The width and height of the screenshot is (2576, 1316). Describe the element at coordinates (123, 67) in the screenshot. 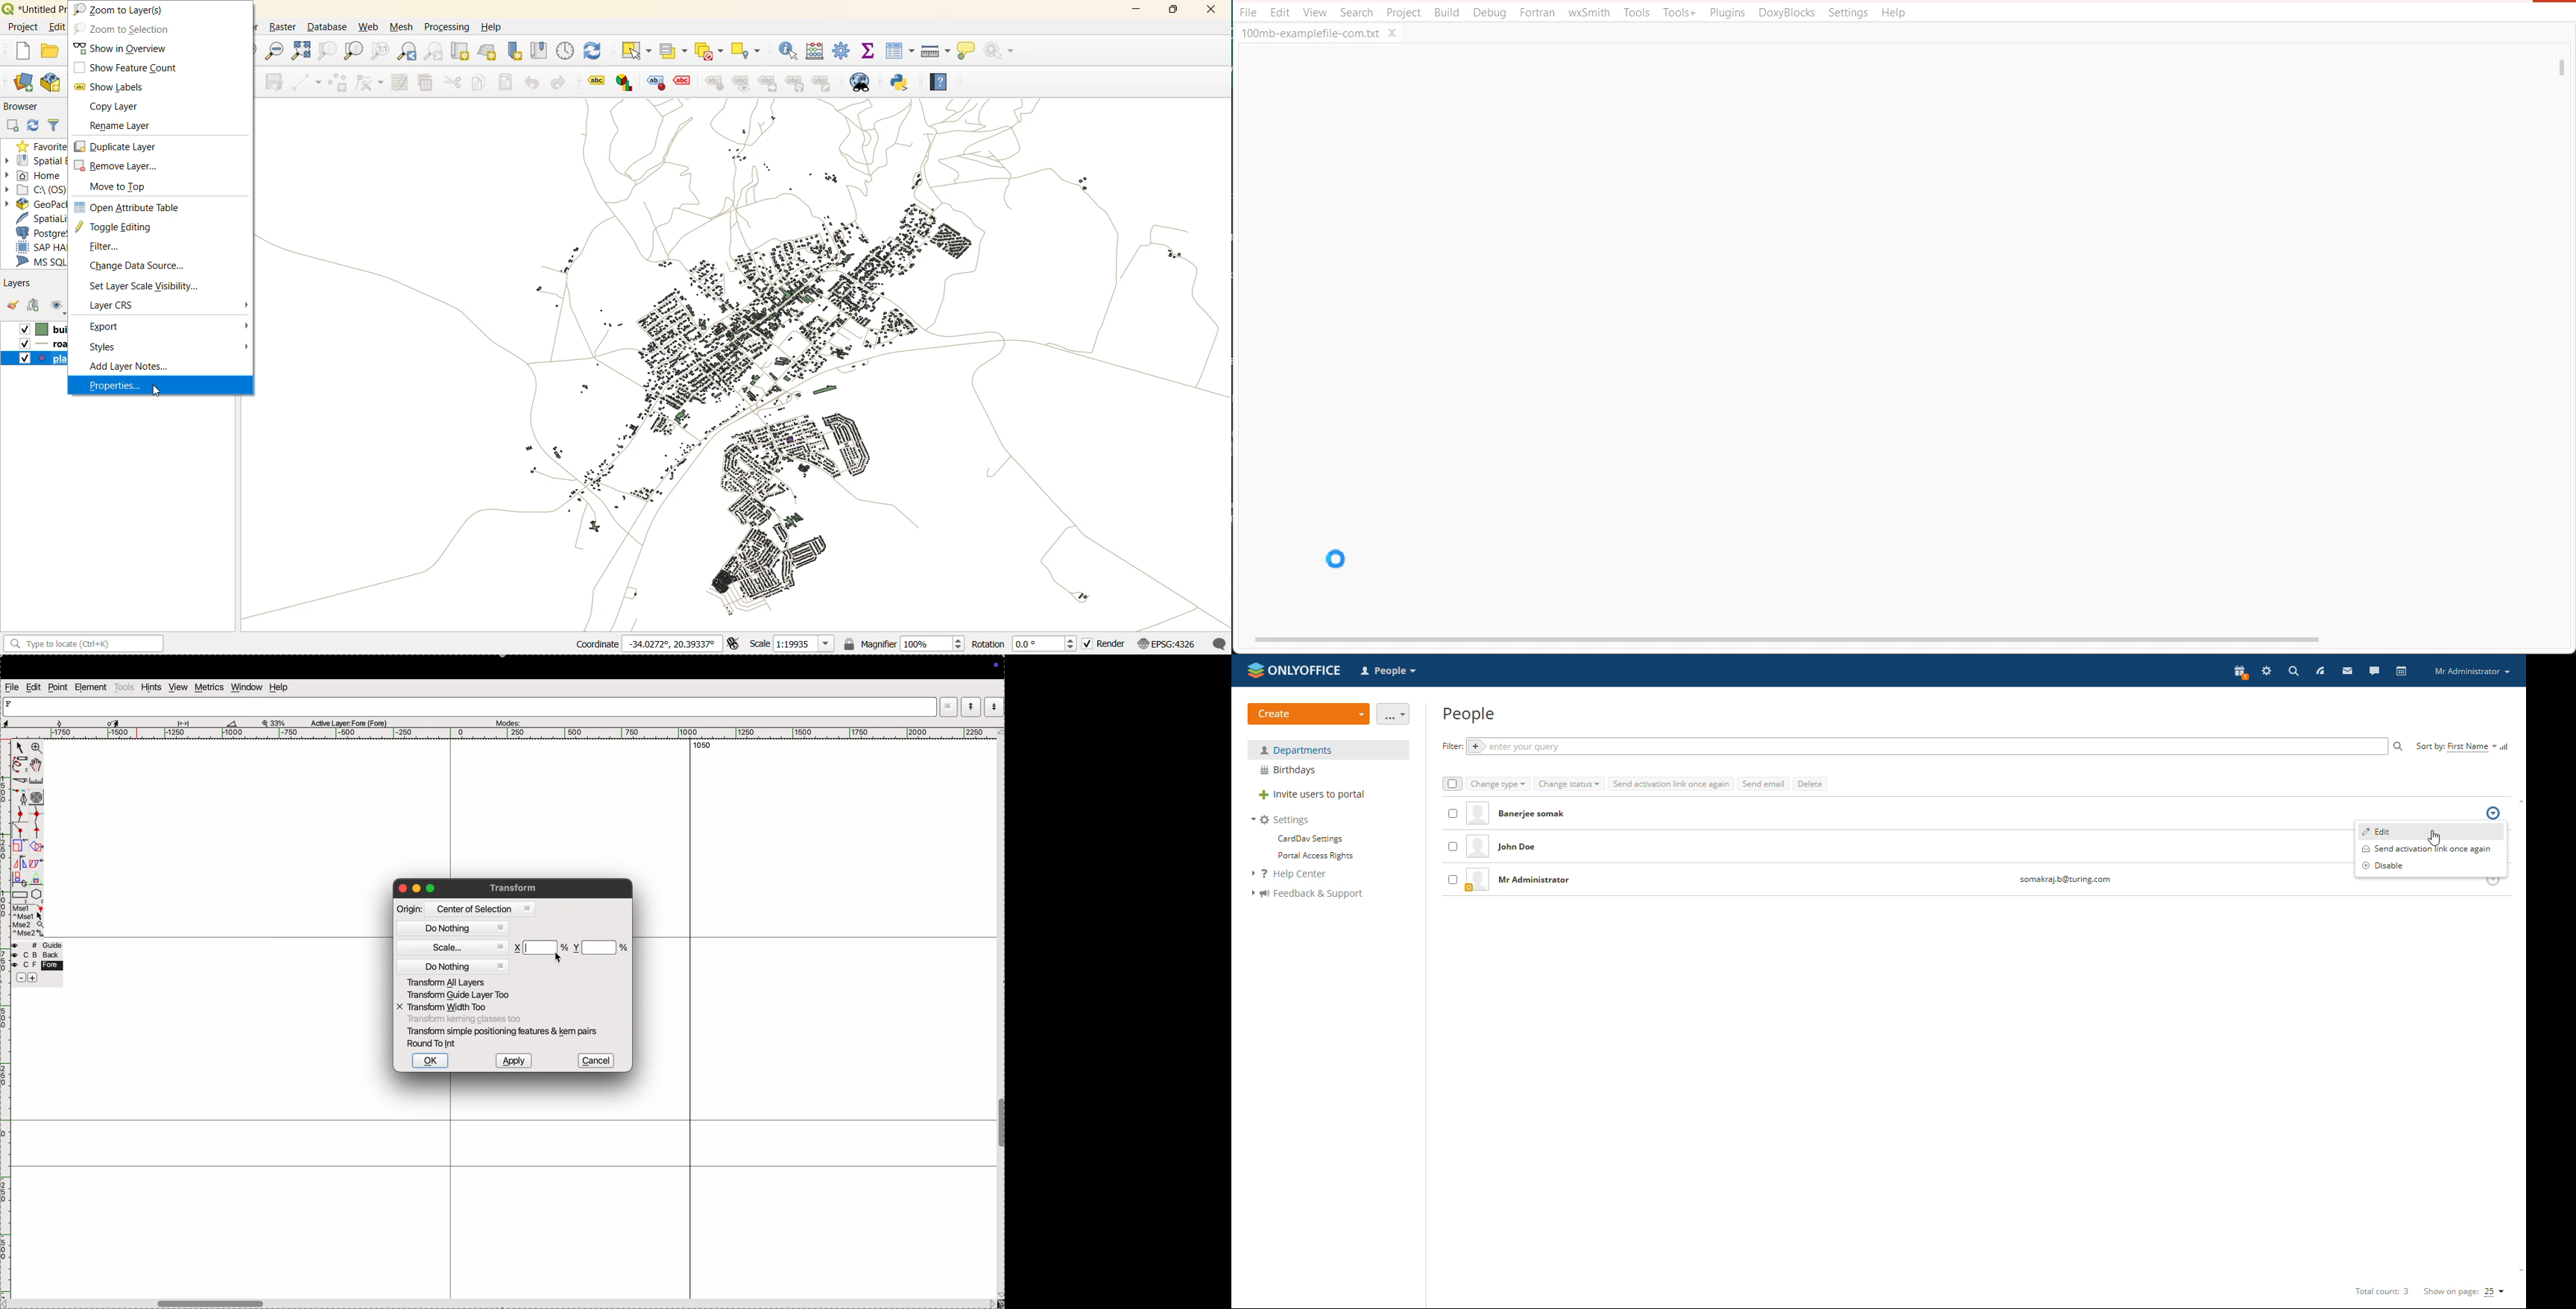

I see `show feature count` at that location.